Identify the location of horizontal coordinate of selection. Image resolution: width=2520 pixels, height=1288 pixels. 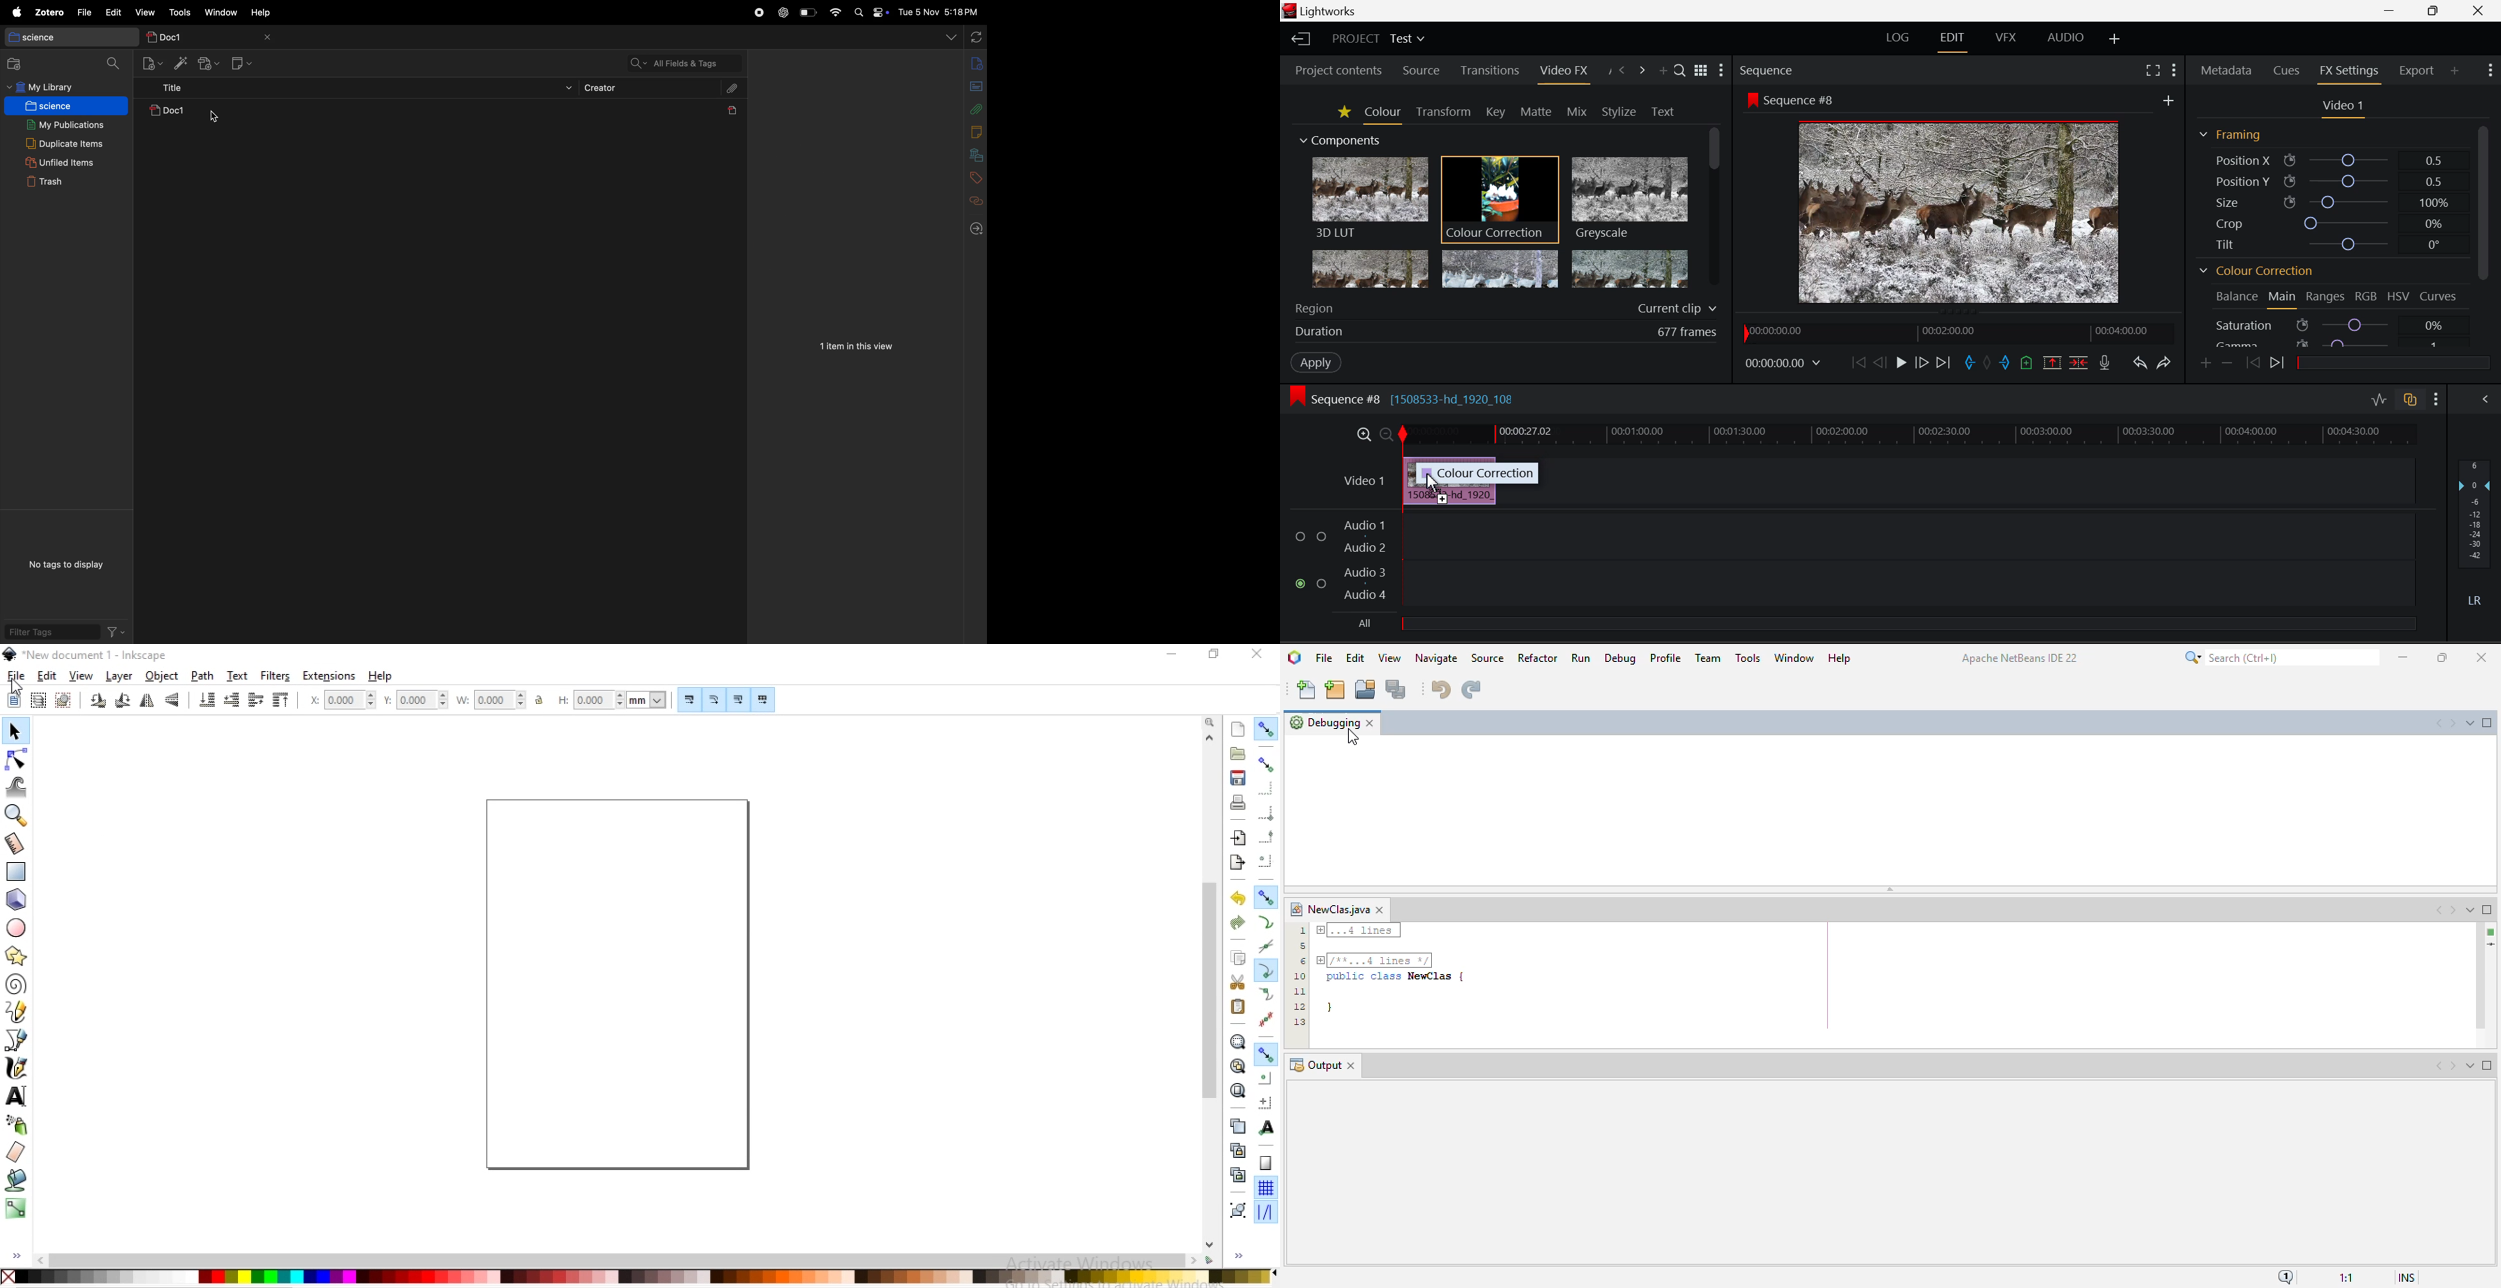
(340, 702).